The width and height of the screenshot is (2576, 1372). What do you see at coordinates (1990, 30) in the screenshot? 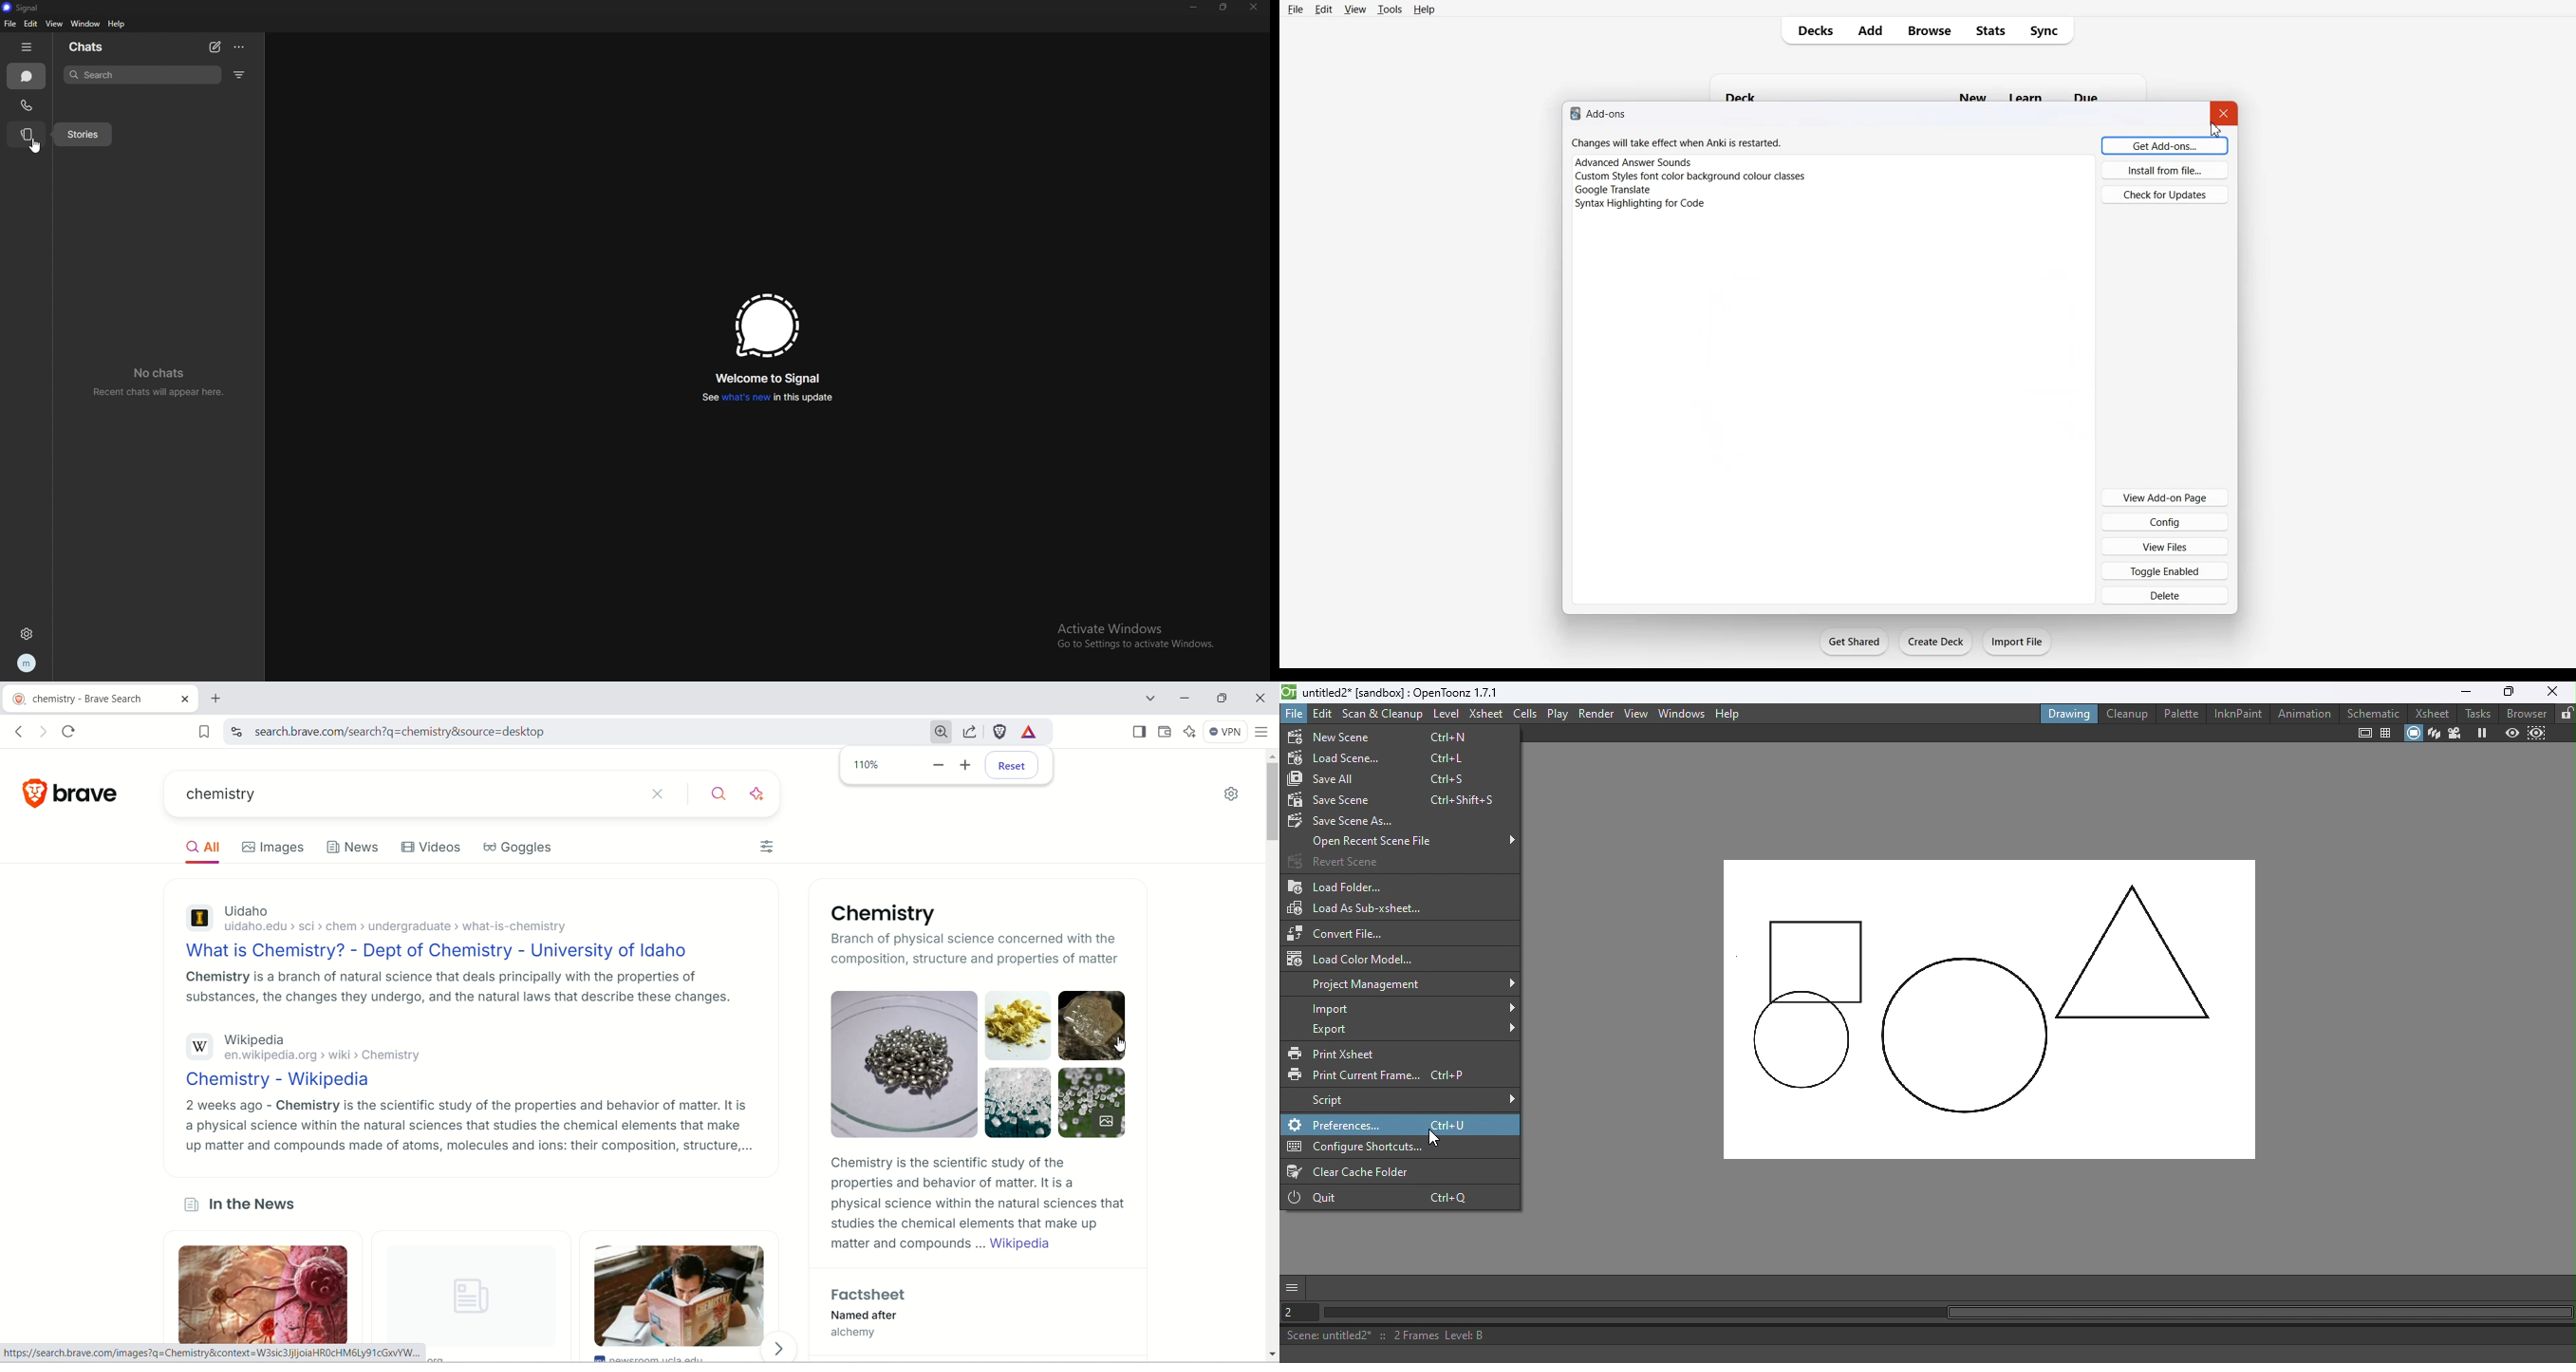
I see `Stats` at bounding box center [1990, 30].